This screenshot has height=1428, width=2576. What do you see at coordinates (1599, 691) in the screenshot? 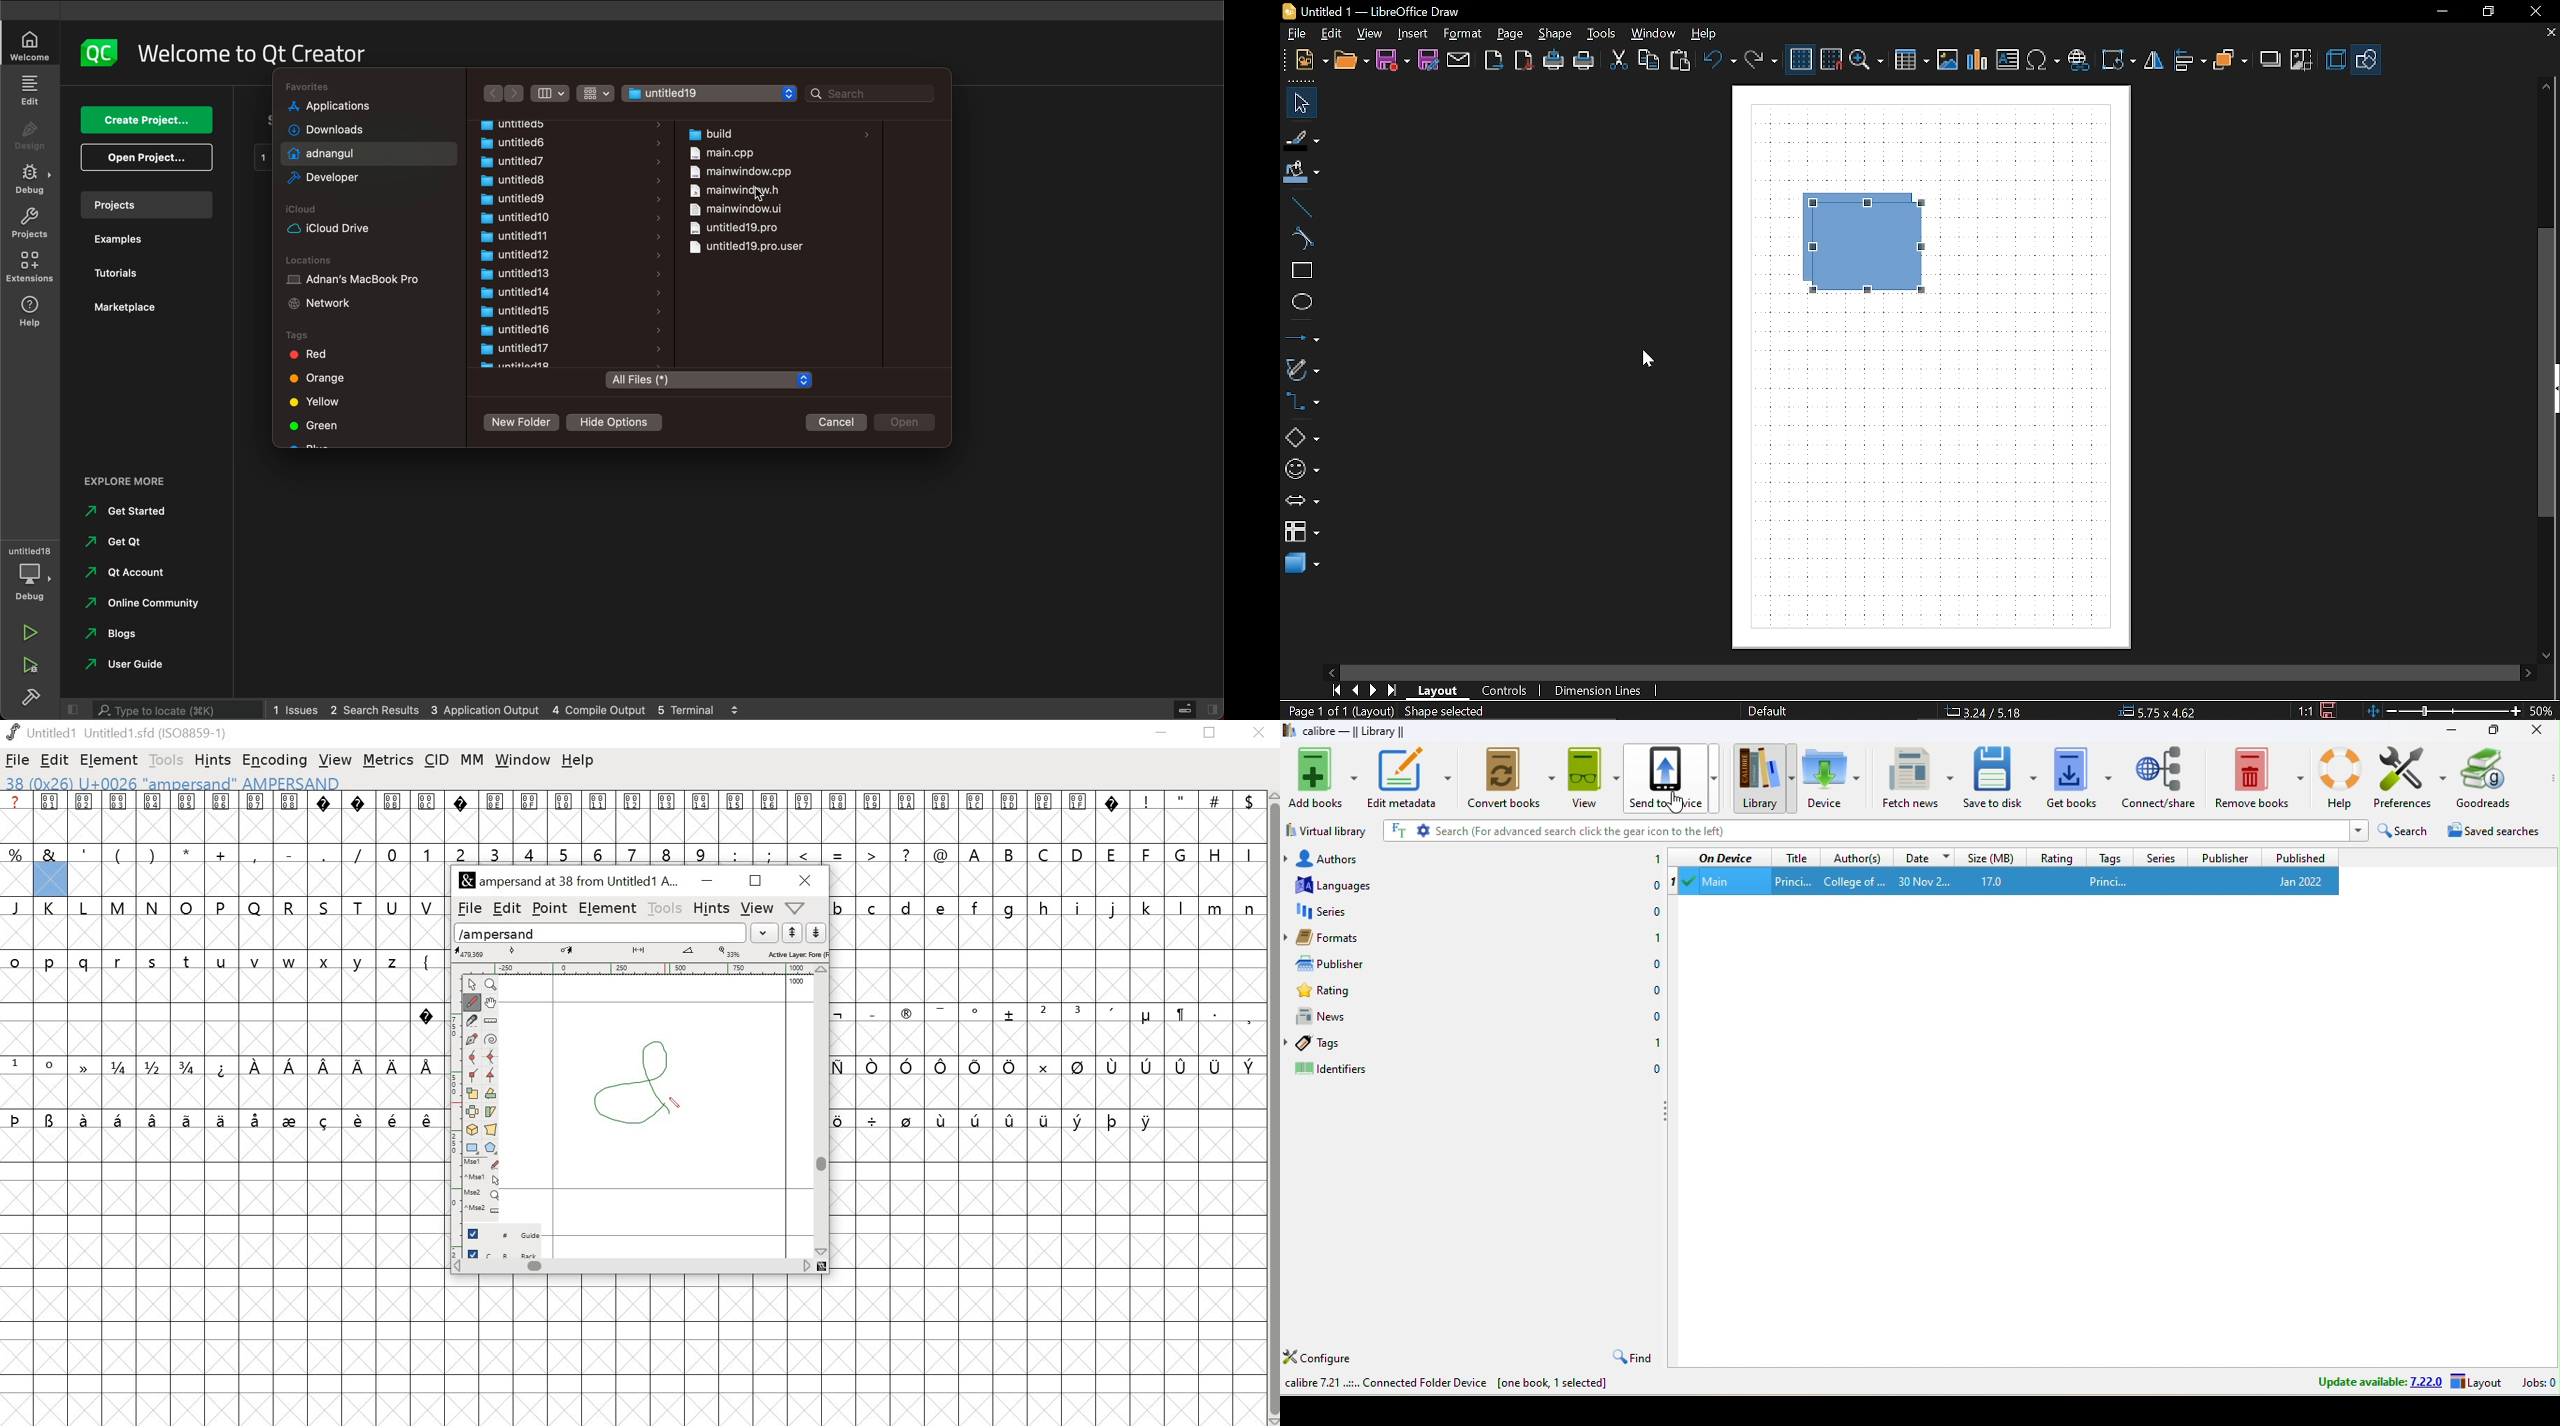
I see `Dimension lines` at bounding box center [1599, 691].